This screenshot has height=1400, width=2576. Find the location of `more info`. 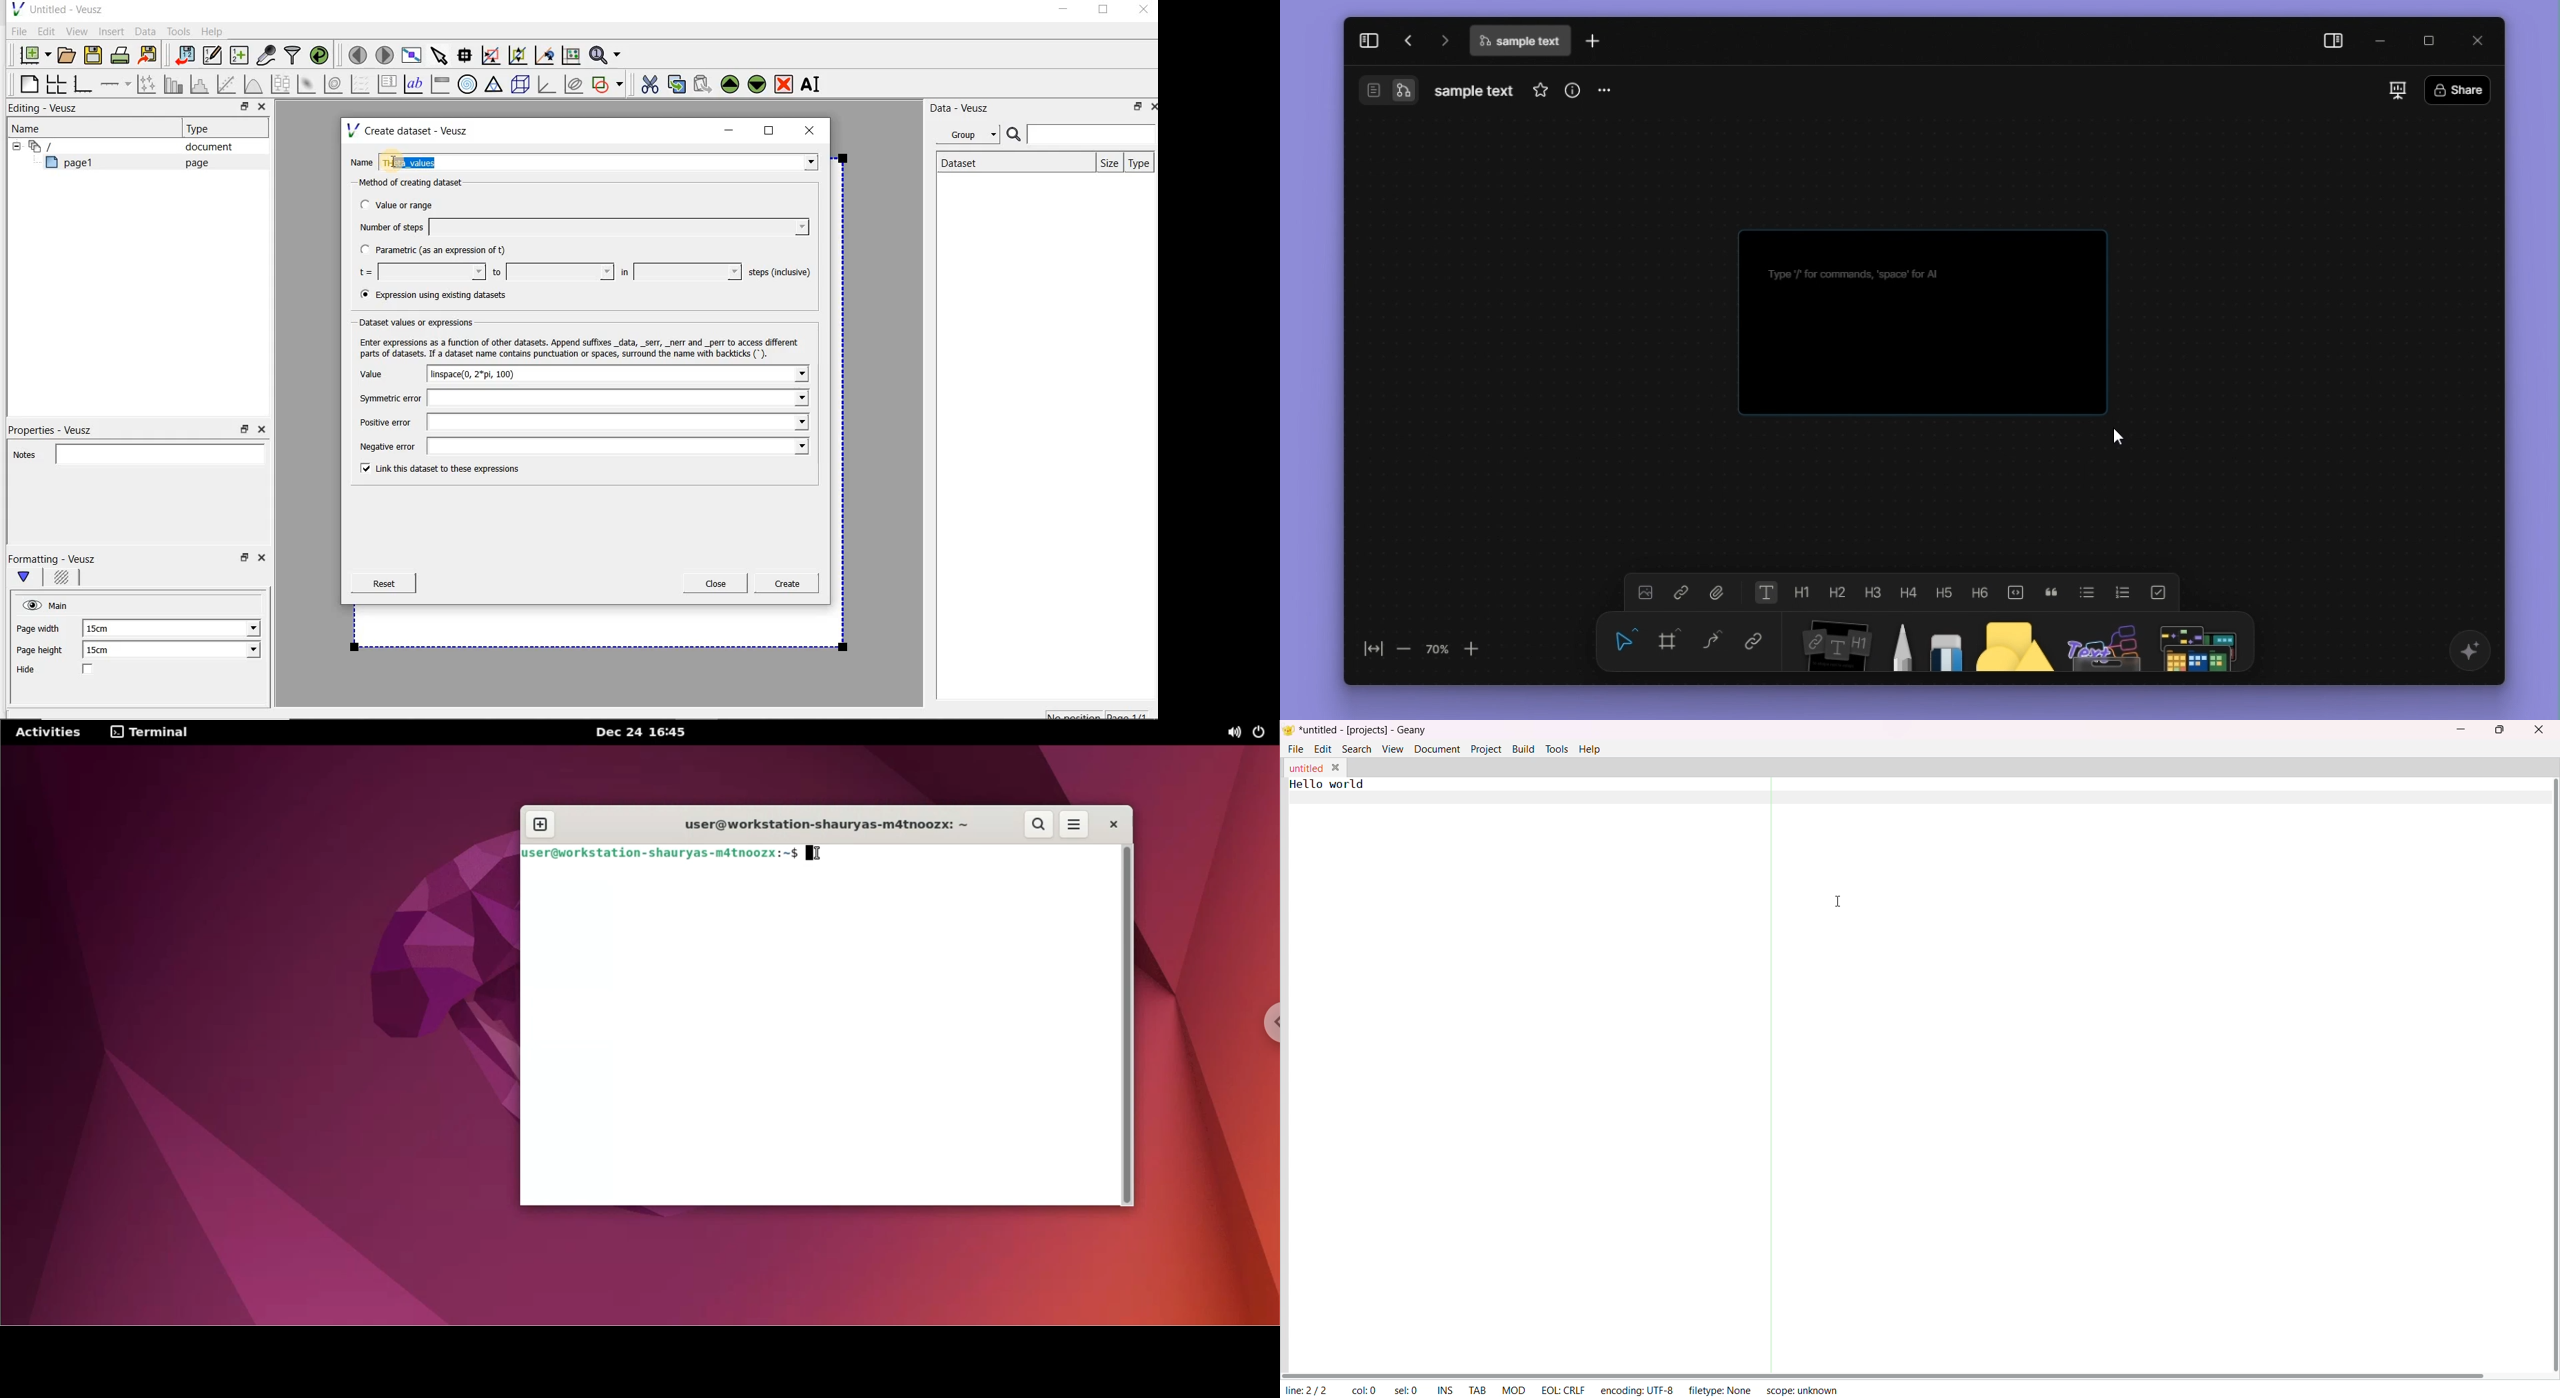

more info is located at coordinates (1569, 90).